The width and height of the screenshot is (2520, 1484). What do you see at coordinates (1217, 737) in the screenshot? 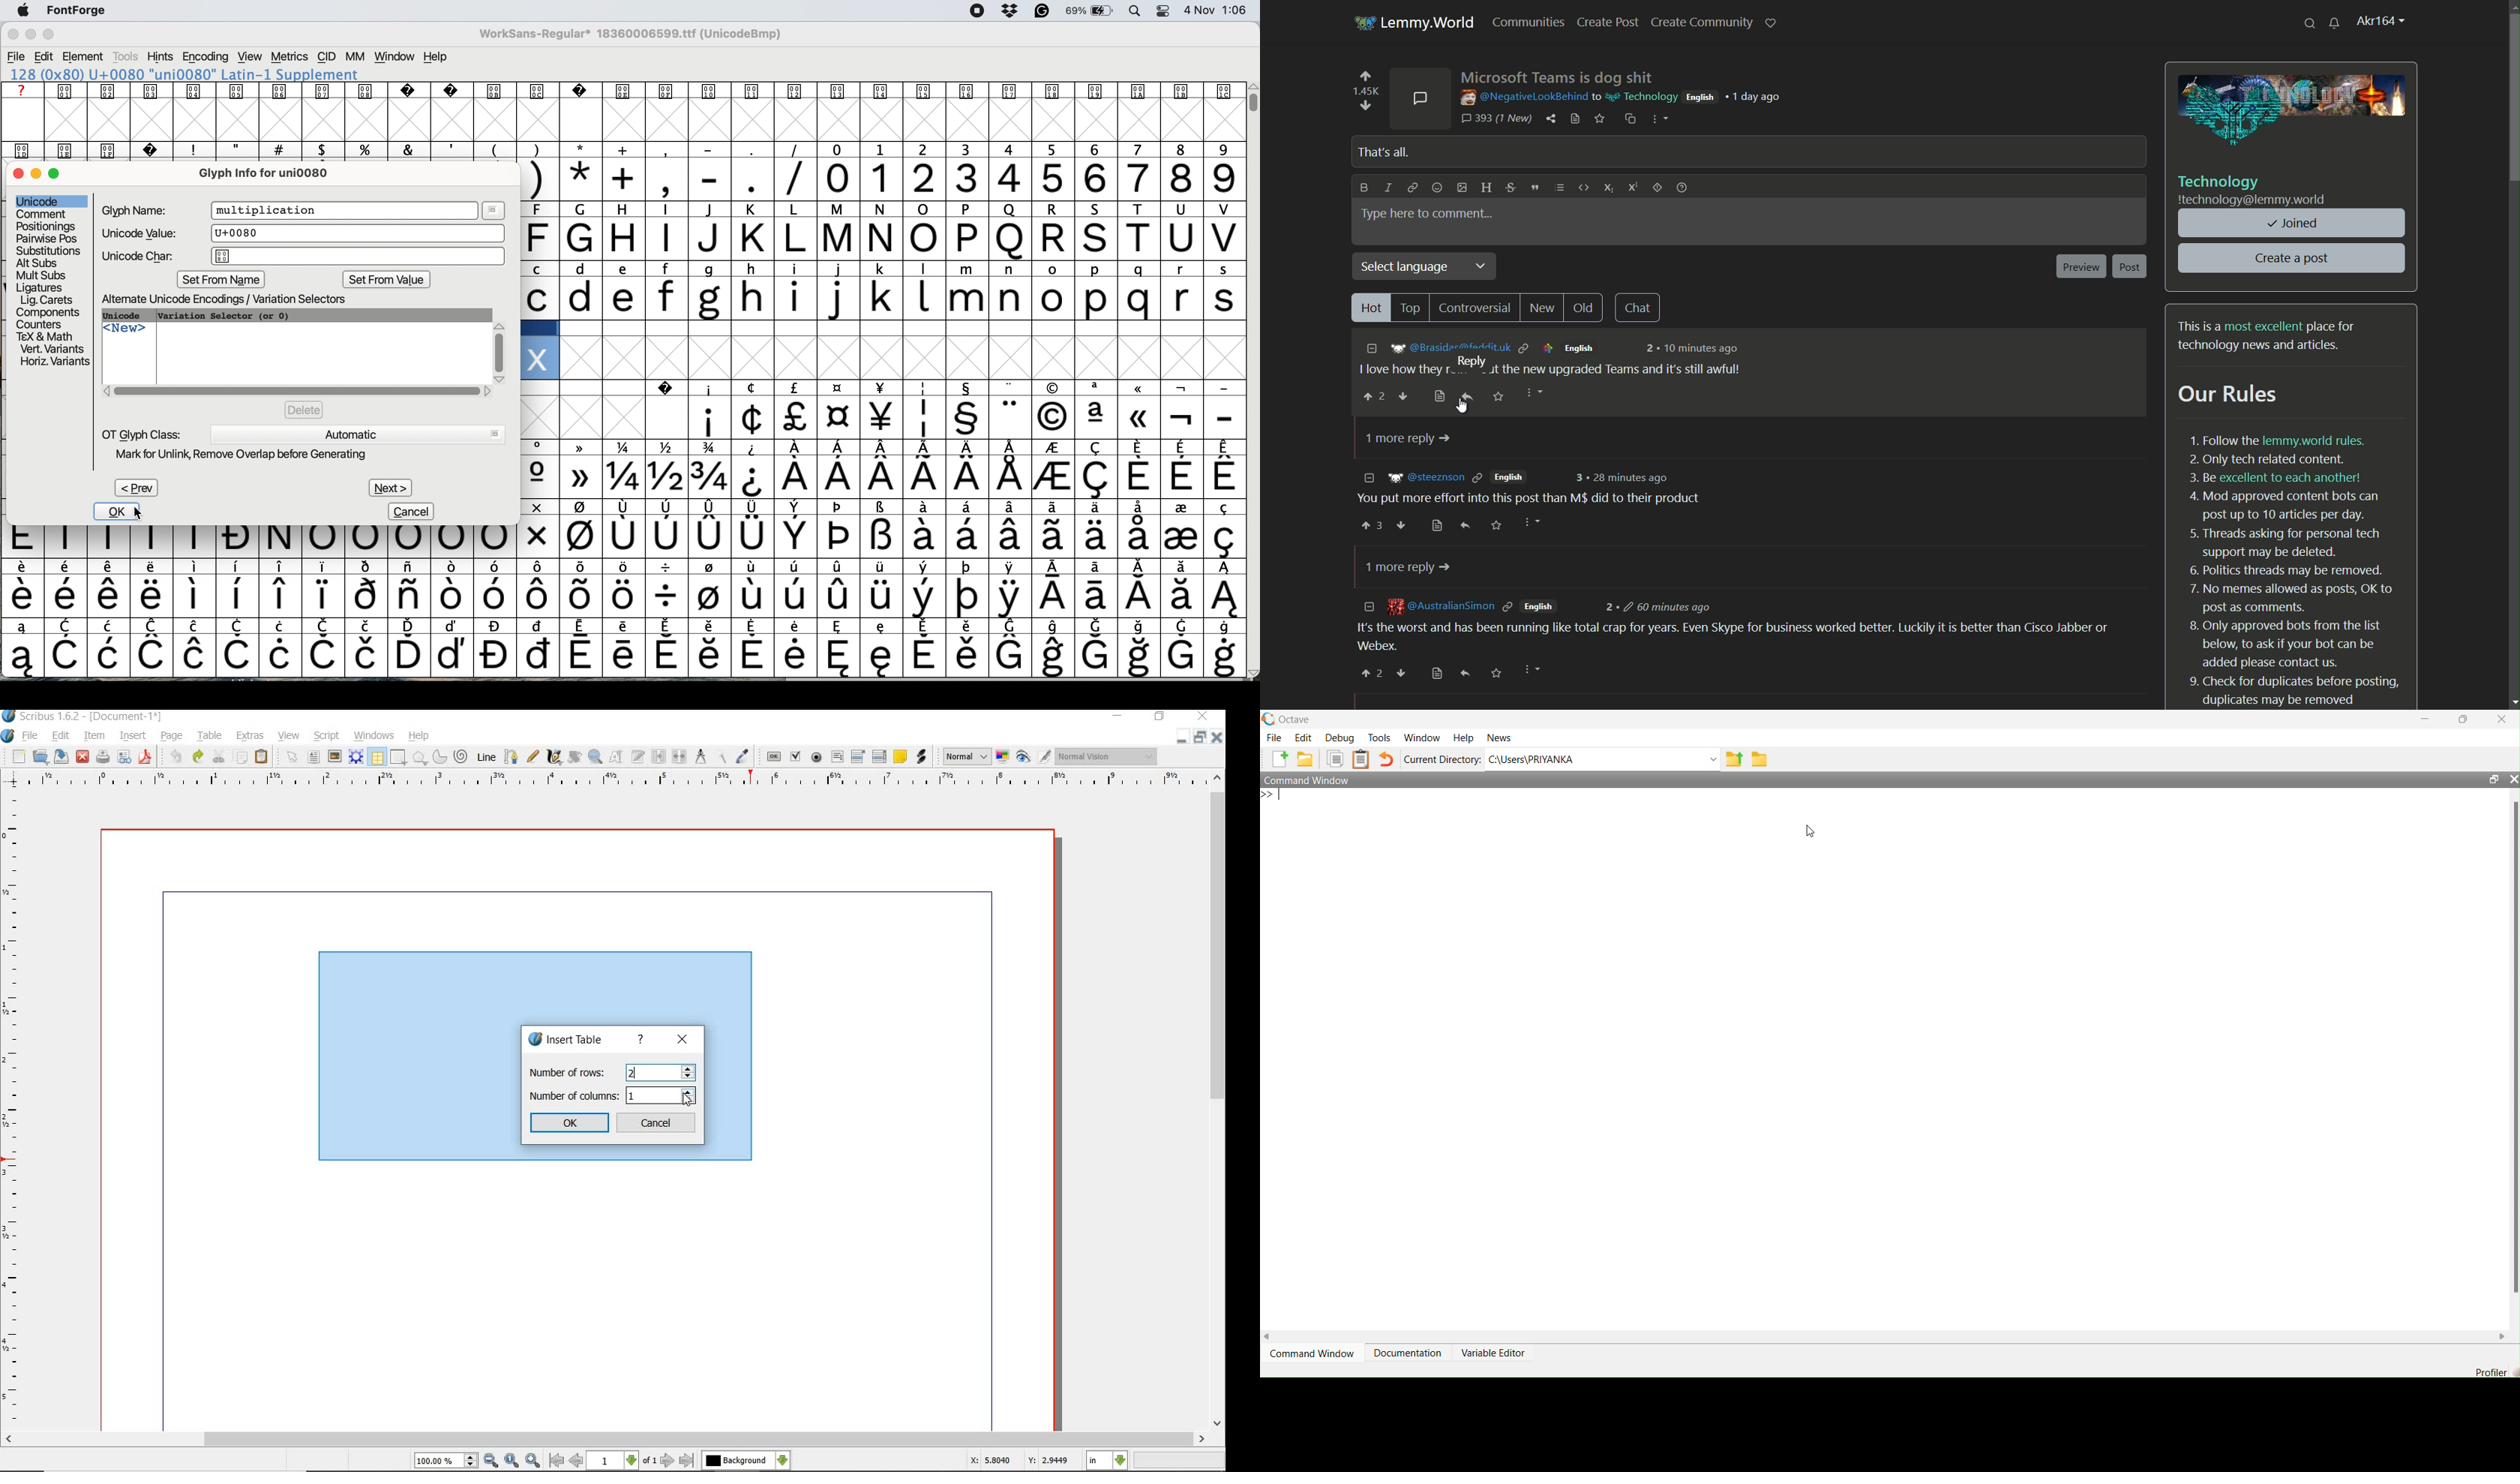
I see `close` at bounding box center [1217, 737].